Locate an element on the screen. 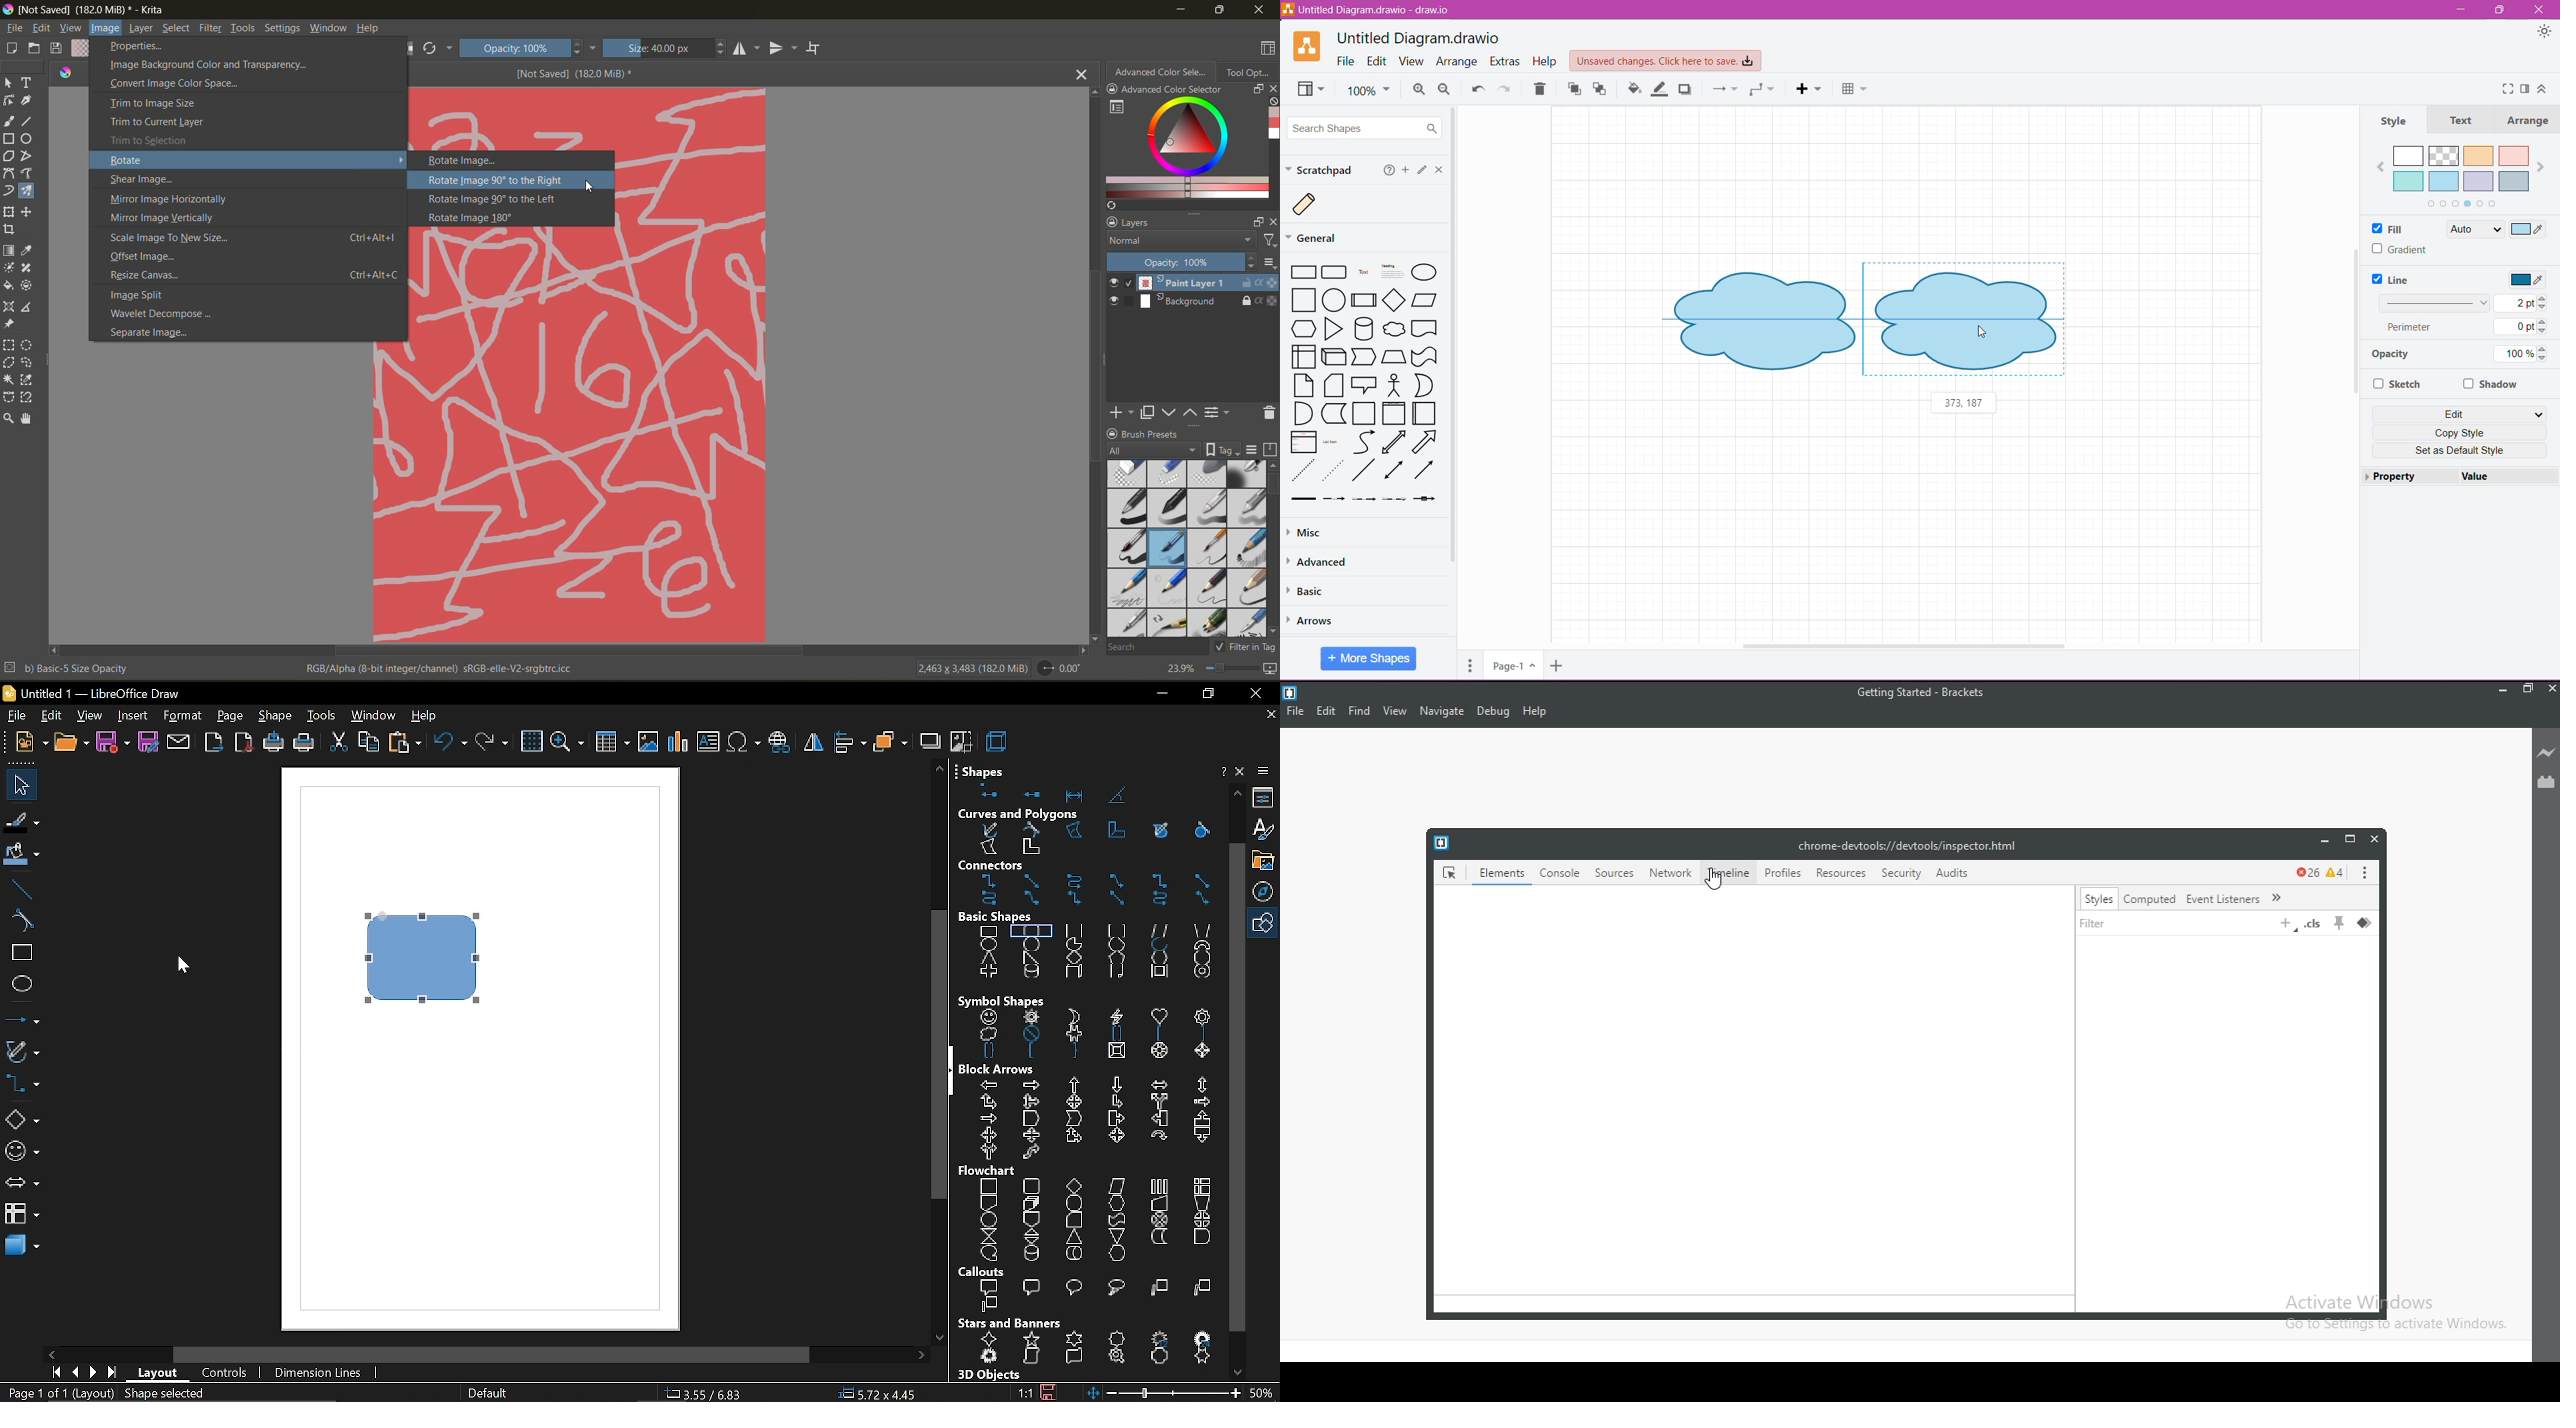 Image resolution: width=2576 pixels, height=1428 pixels. storage resource is located at coordinates (1269, 451).